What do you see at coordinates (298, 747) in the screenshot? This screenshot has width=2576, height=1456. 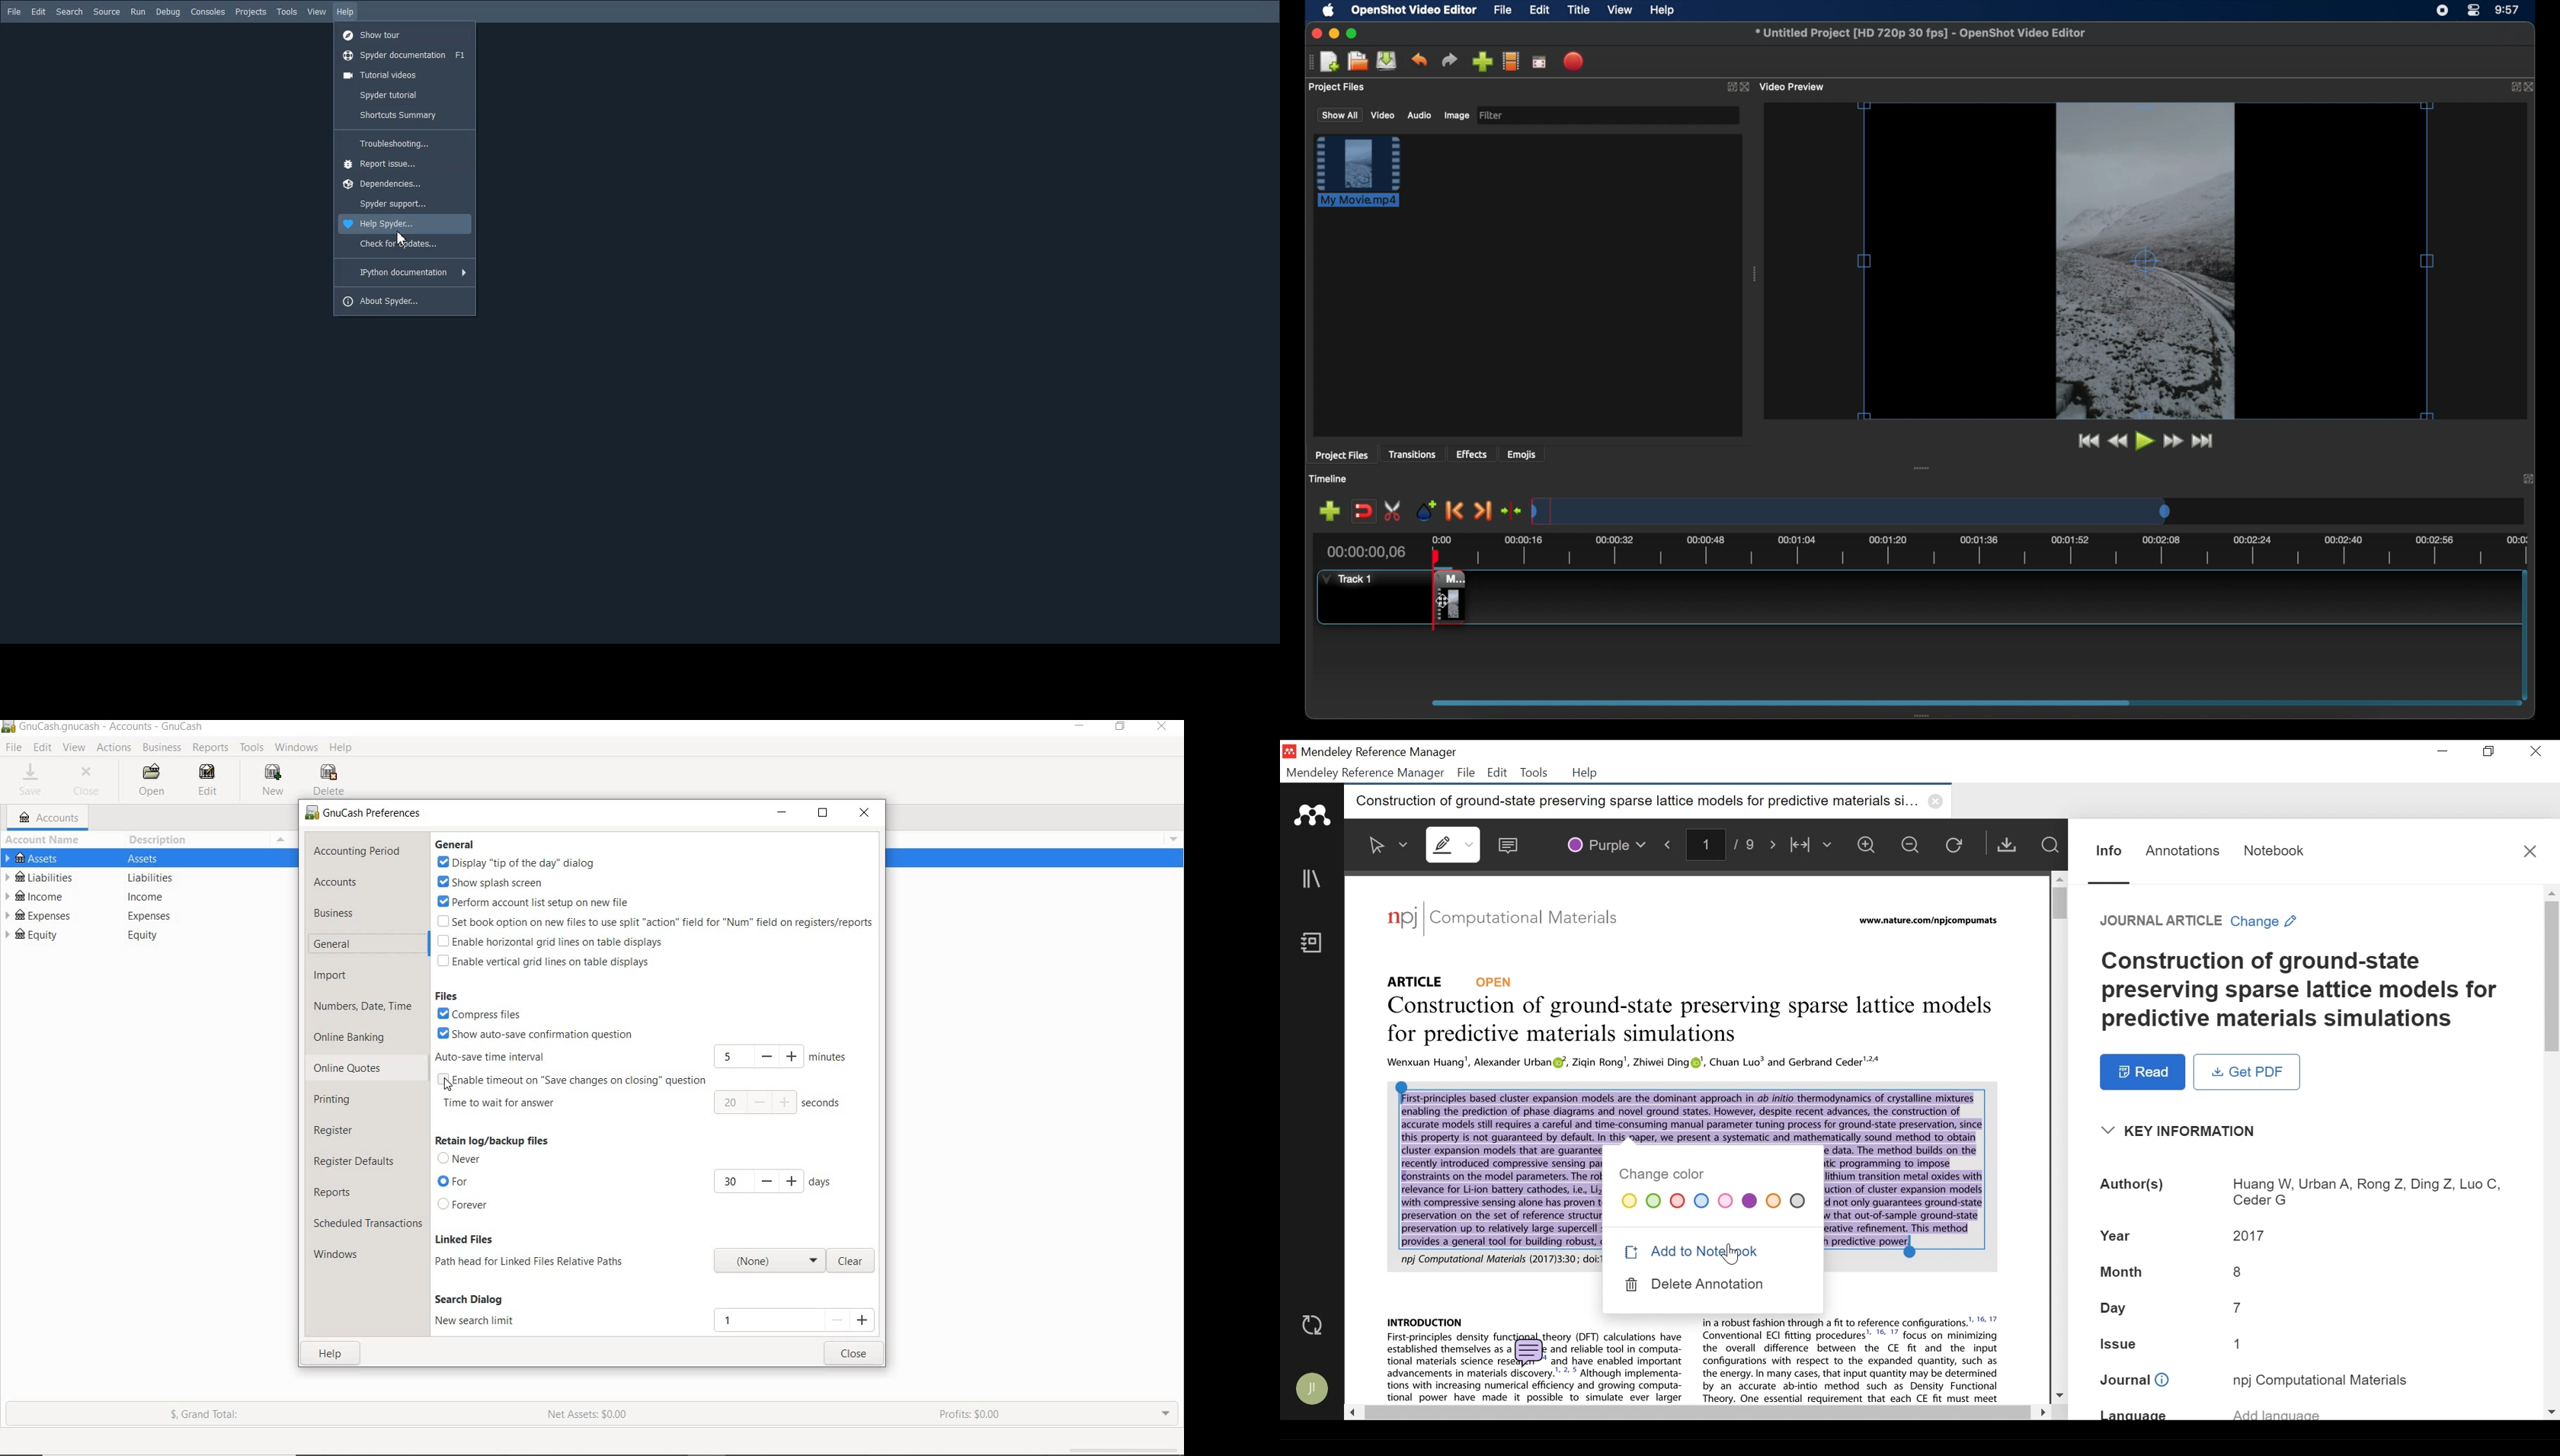 I see `WINDOWS` at bounding box center [298, 747].